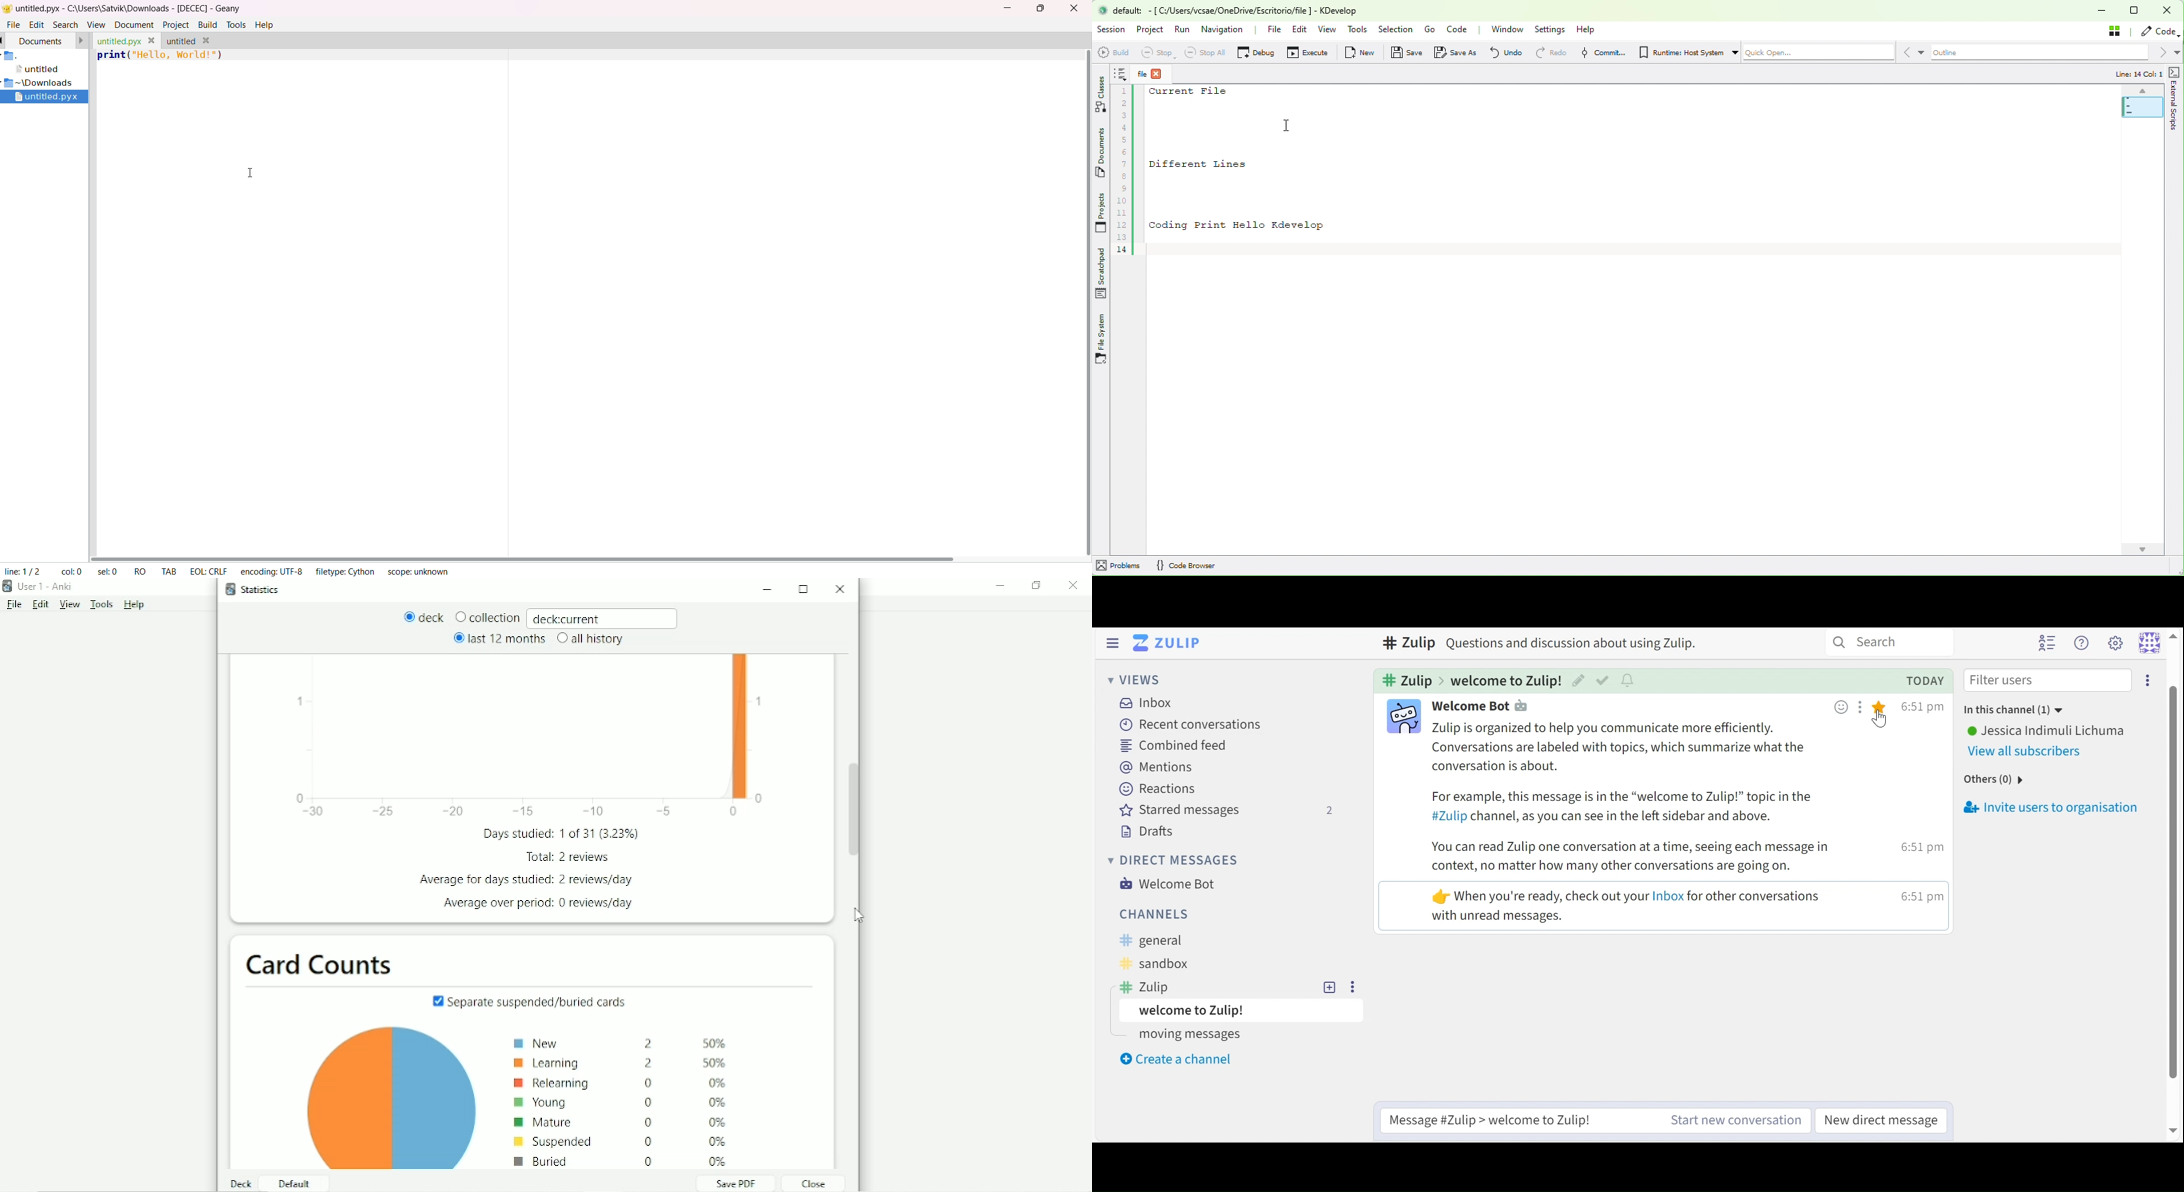 Image resolution: width=2184 pixels, height=1204 pixels. Describe the element at coordinates (2049, 679) in the screenshot. I see `Filter users` at that location.